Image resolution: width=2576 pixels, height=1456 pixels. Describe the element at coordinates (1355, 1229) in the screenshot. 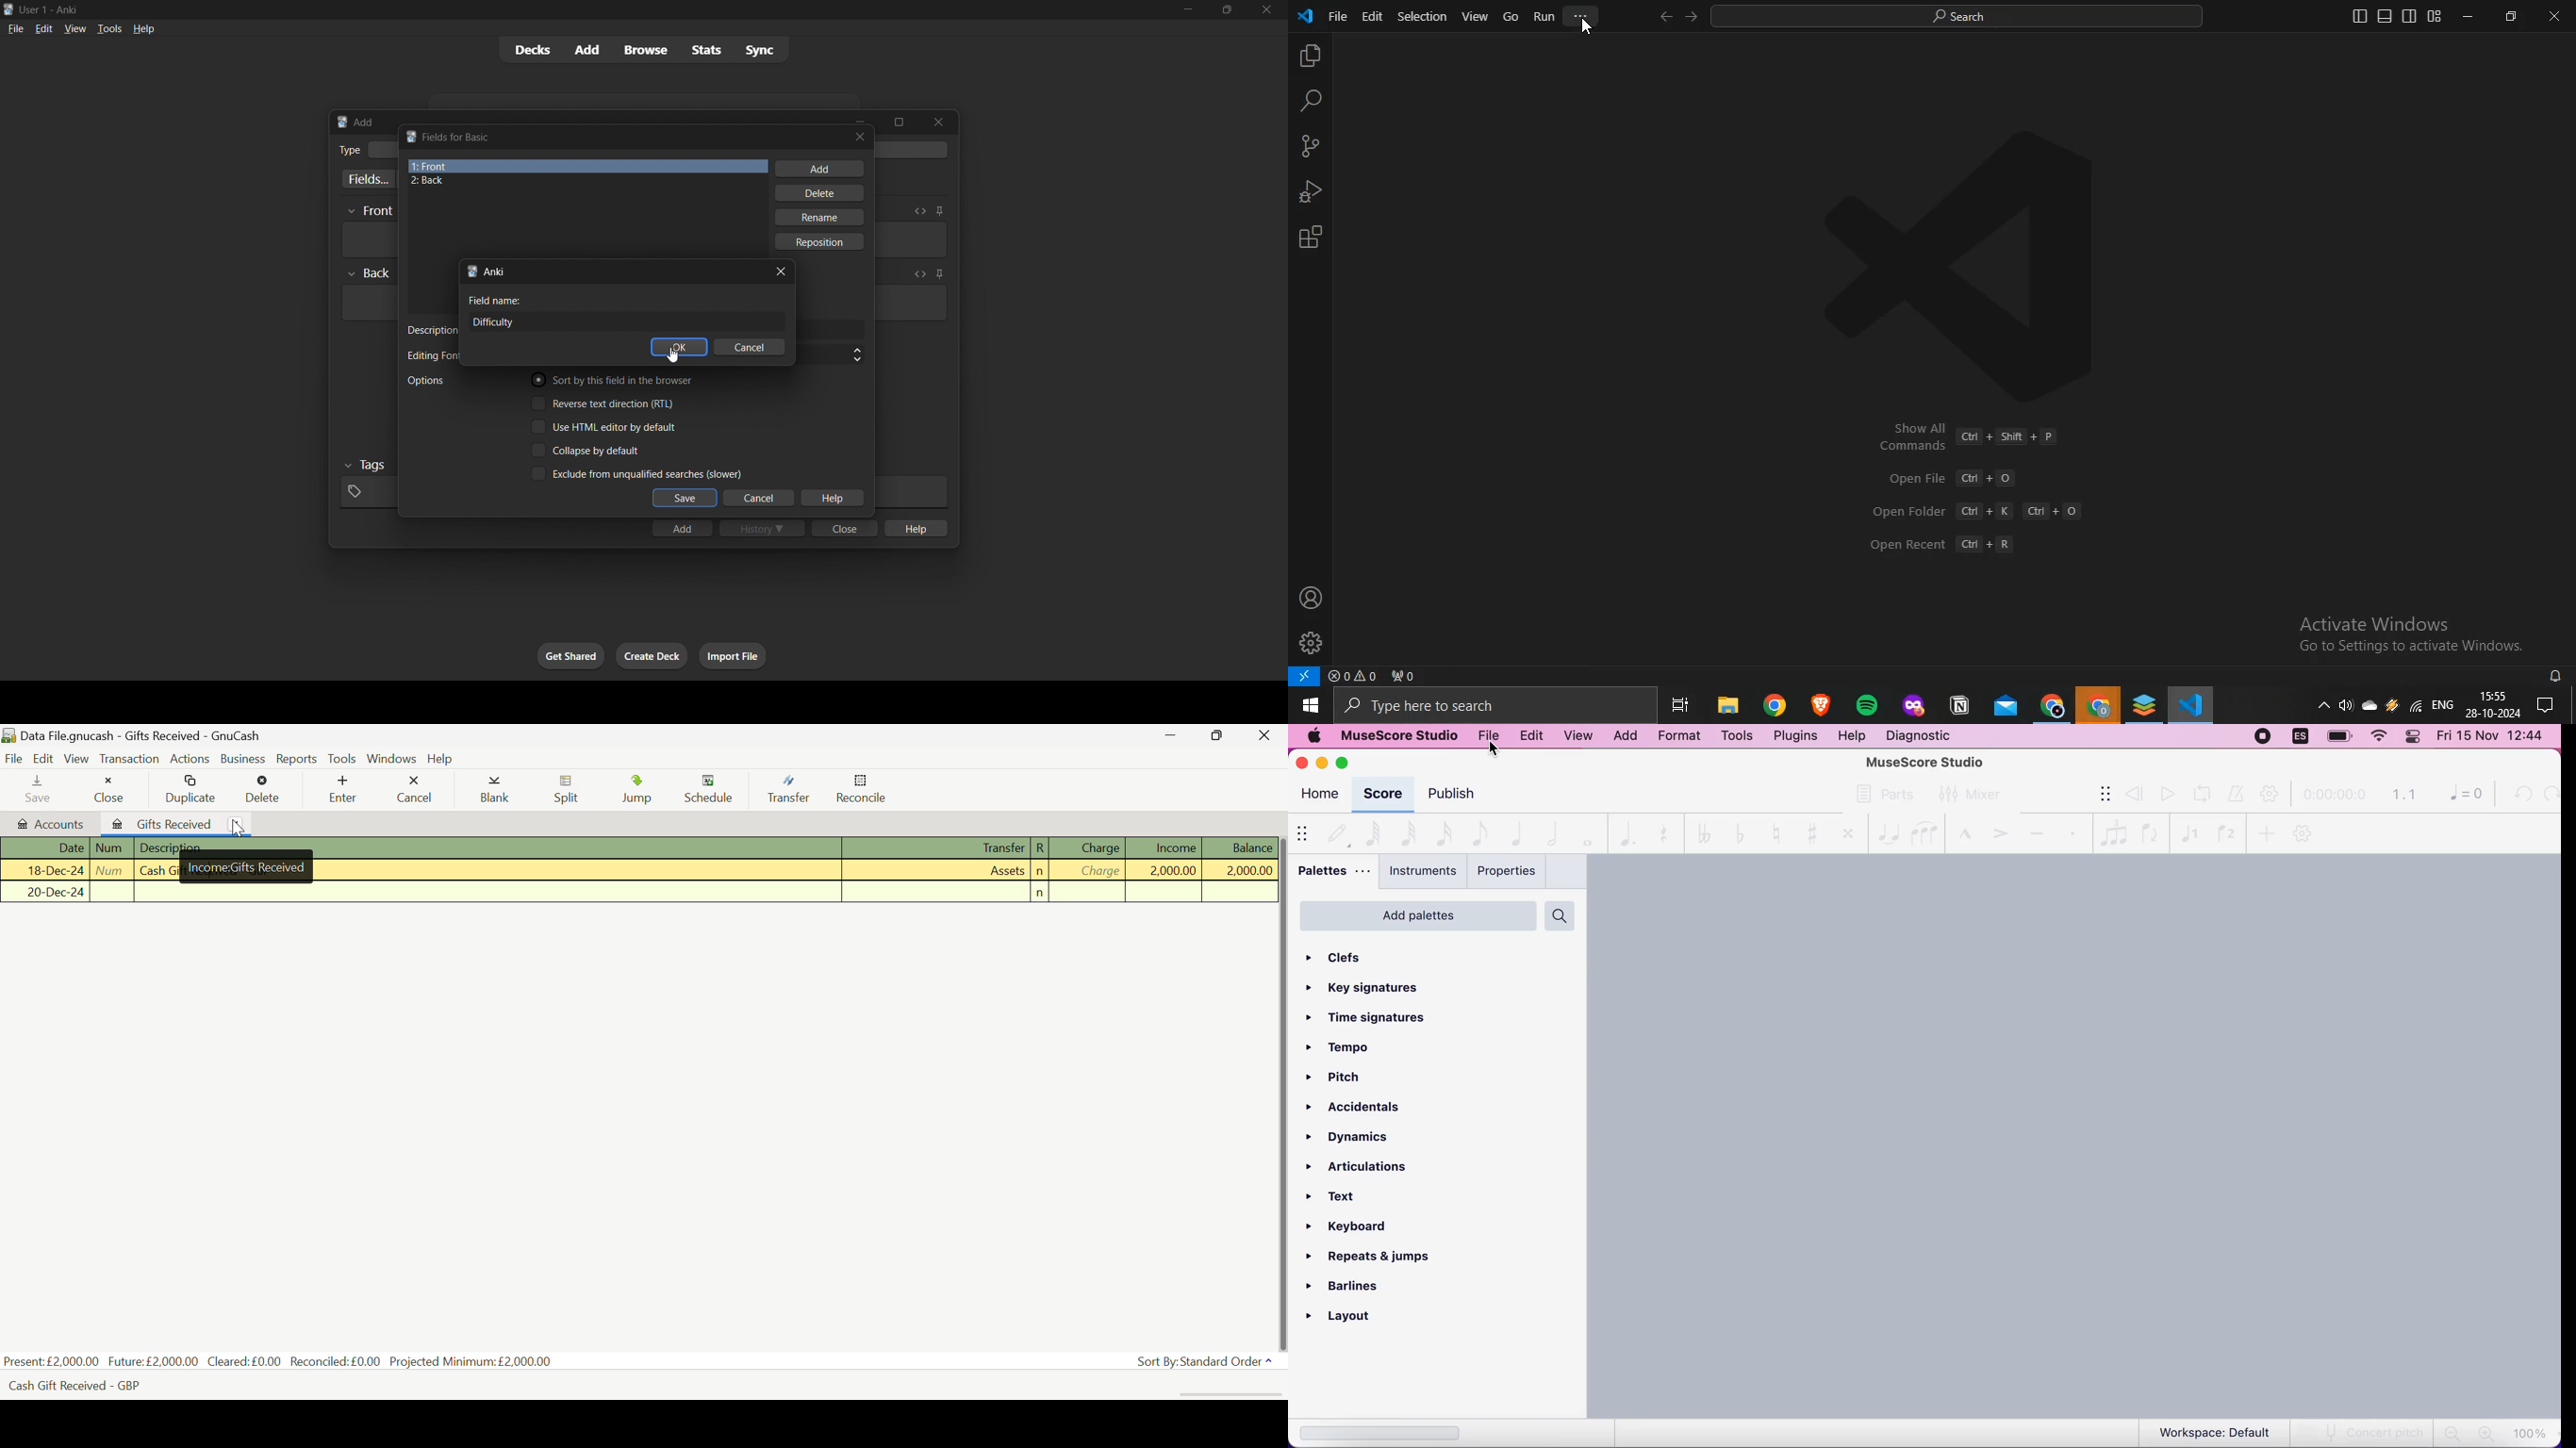

I see `keyboard` at that location.